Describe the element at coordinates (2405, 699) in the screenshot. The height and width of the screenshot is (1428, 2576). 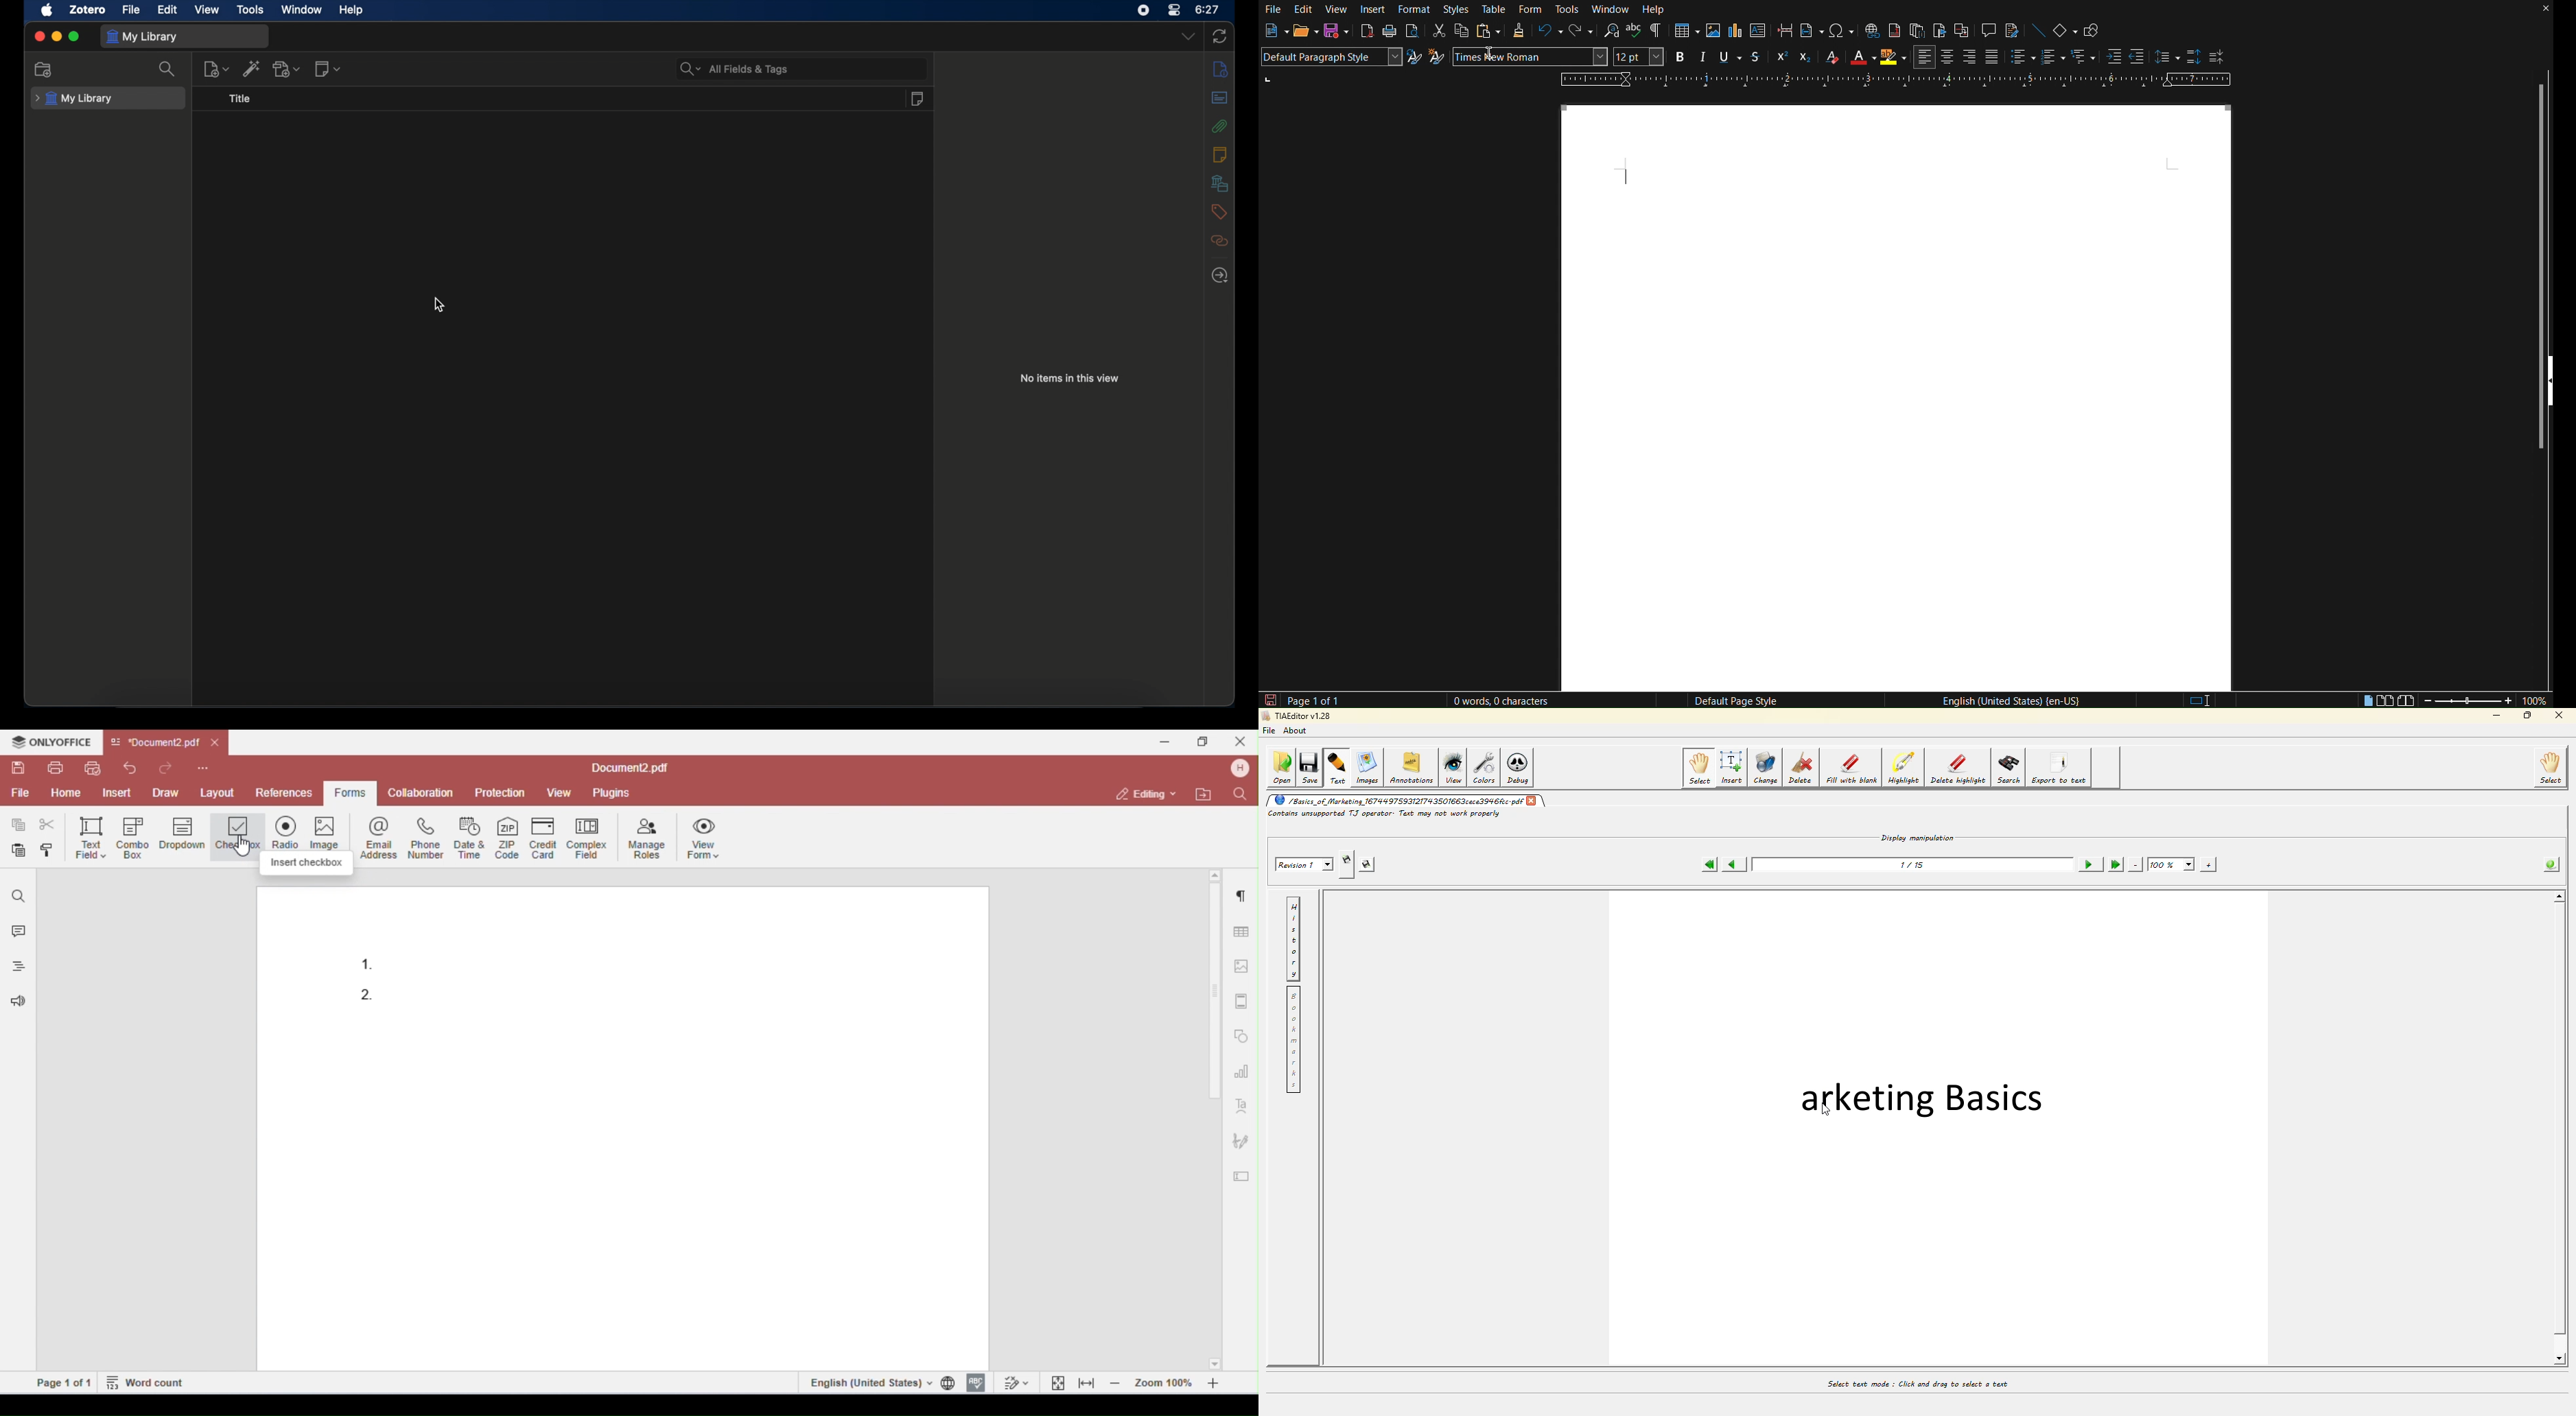
I see `Book view` at that location.